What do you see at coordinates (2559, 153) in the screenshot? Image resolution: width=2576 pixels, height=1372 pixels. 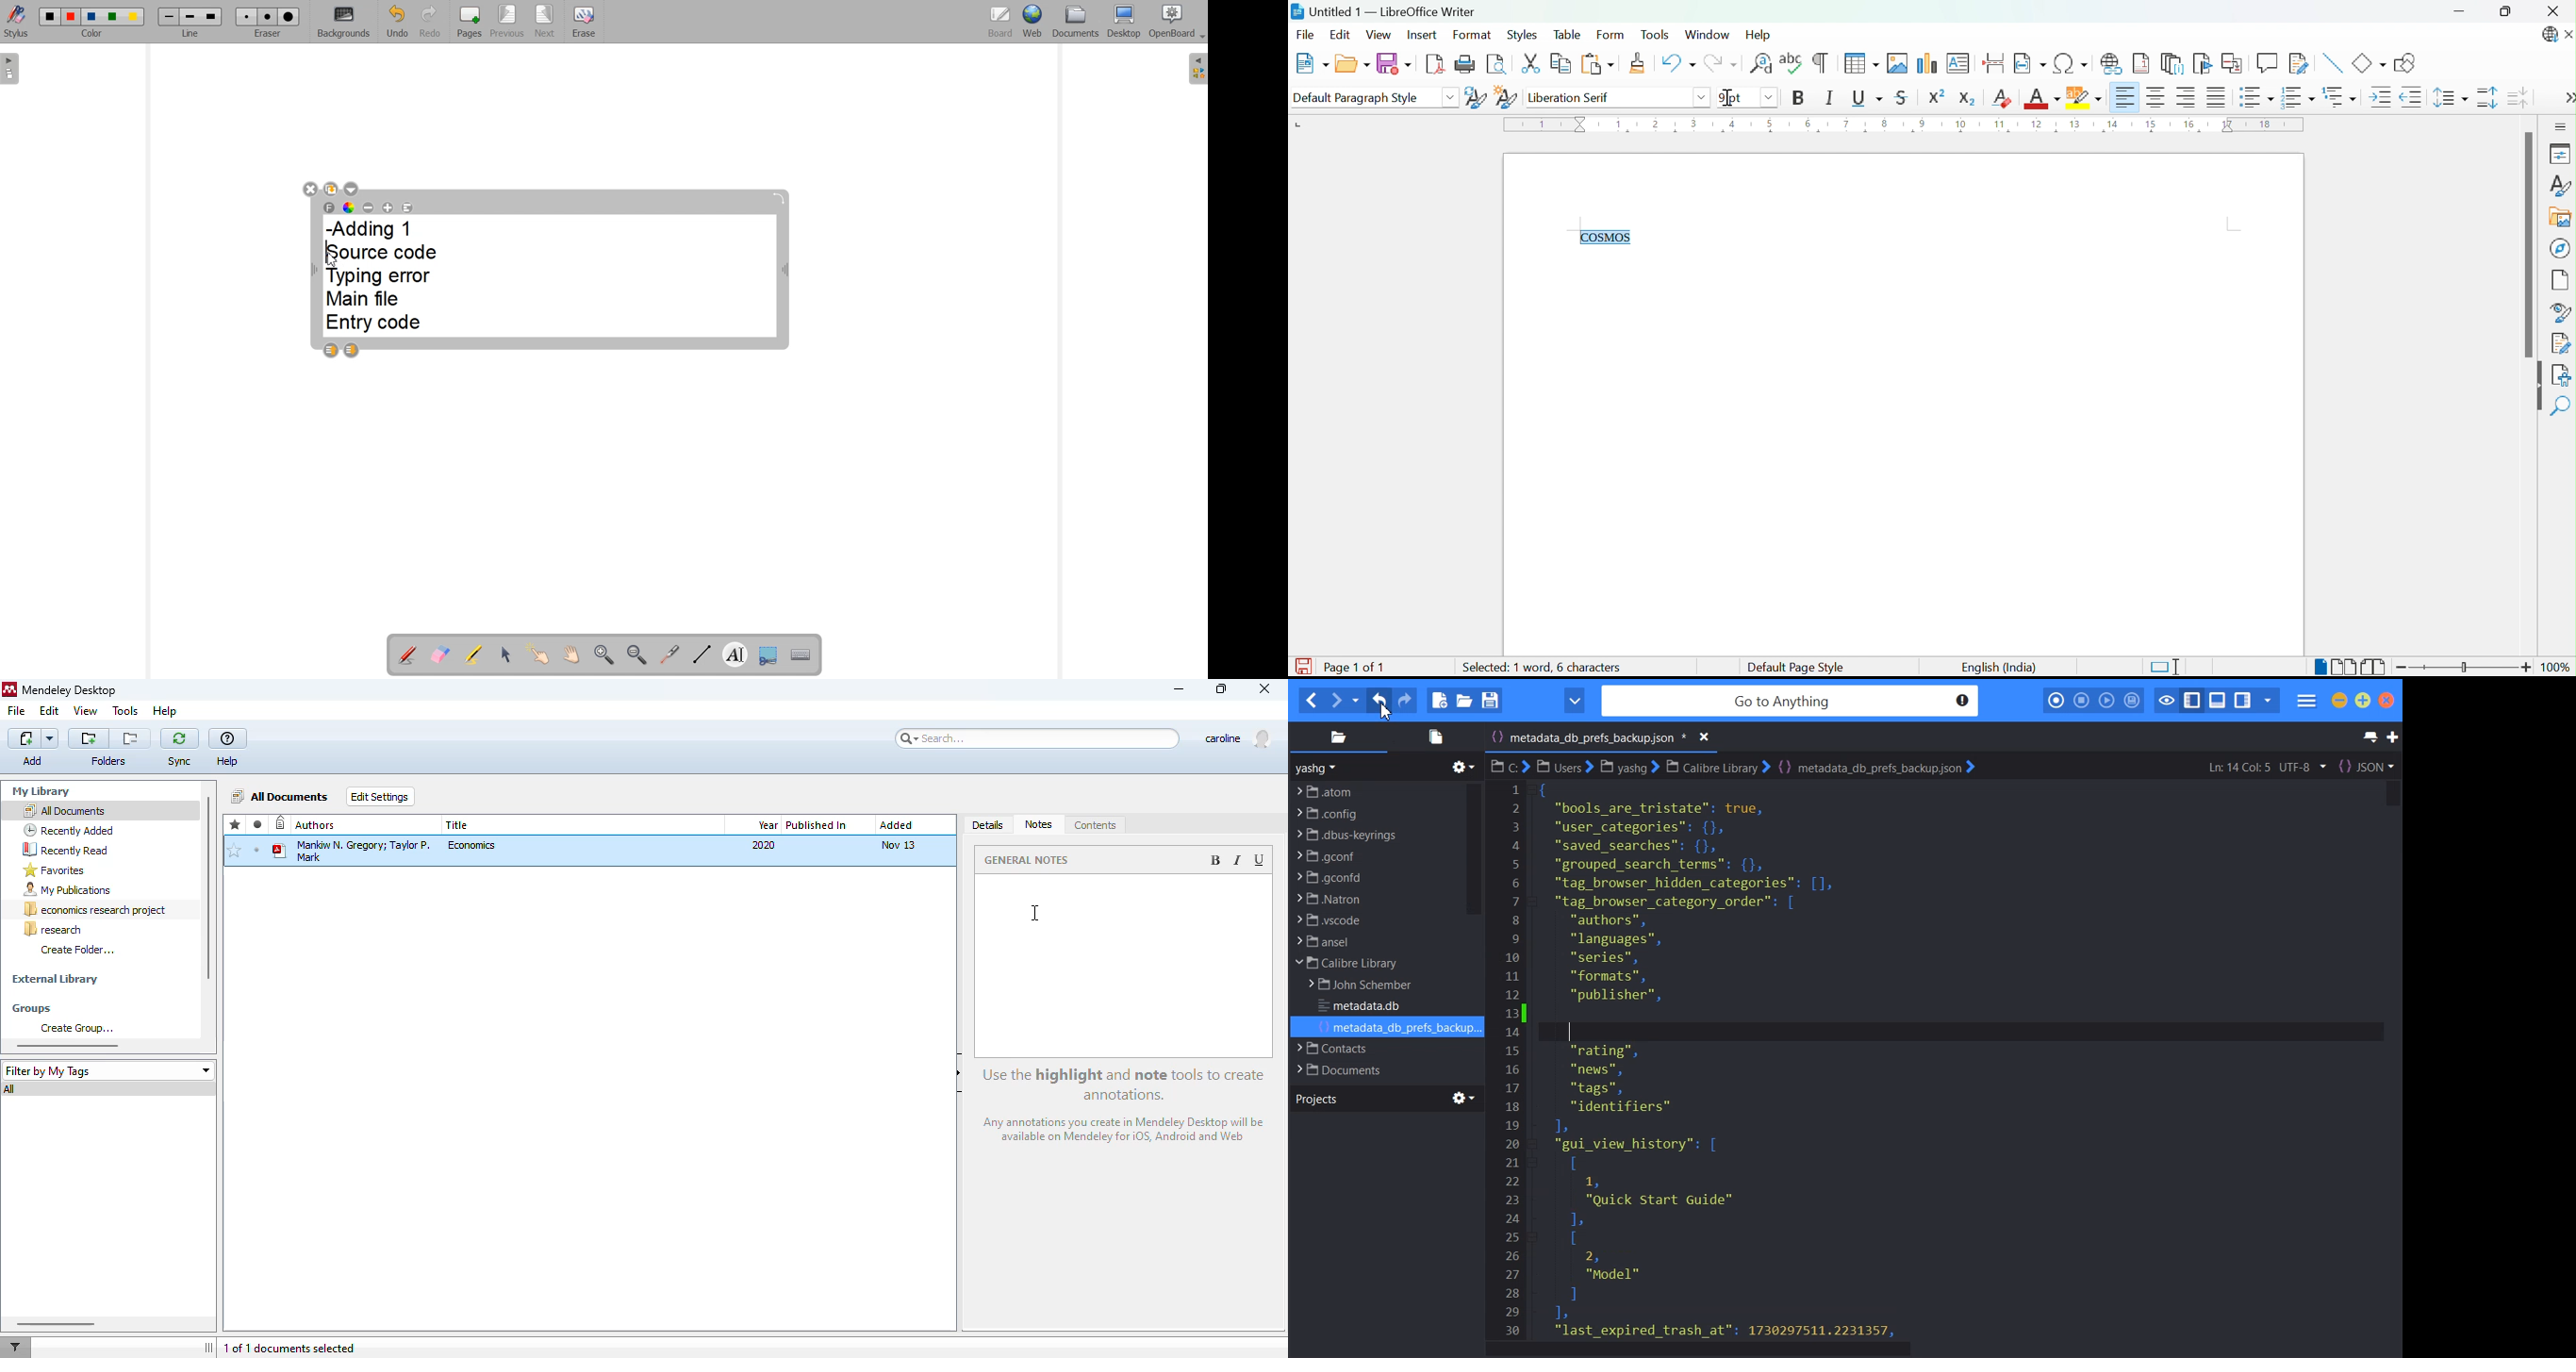 I see `Properties` at bounding box center [2559, 153].